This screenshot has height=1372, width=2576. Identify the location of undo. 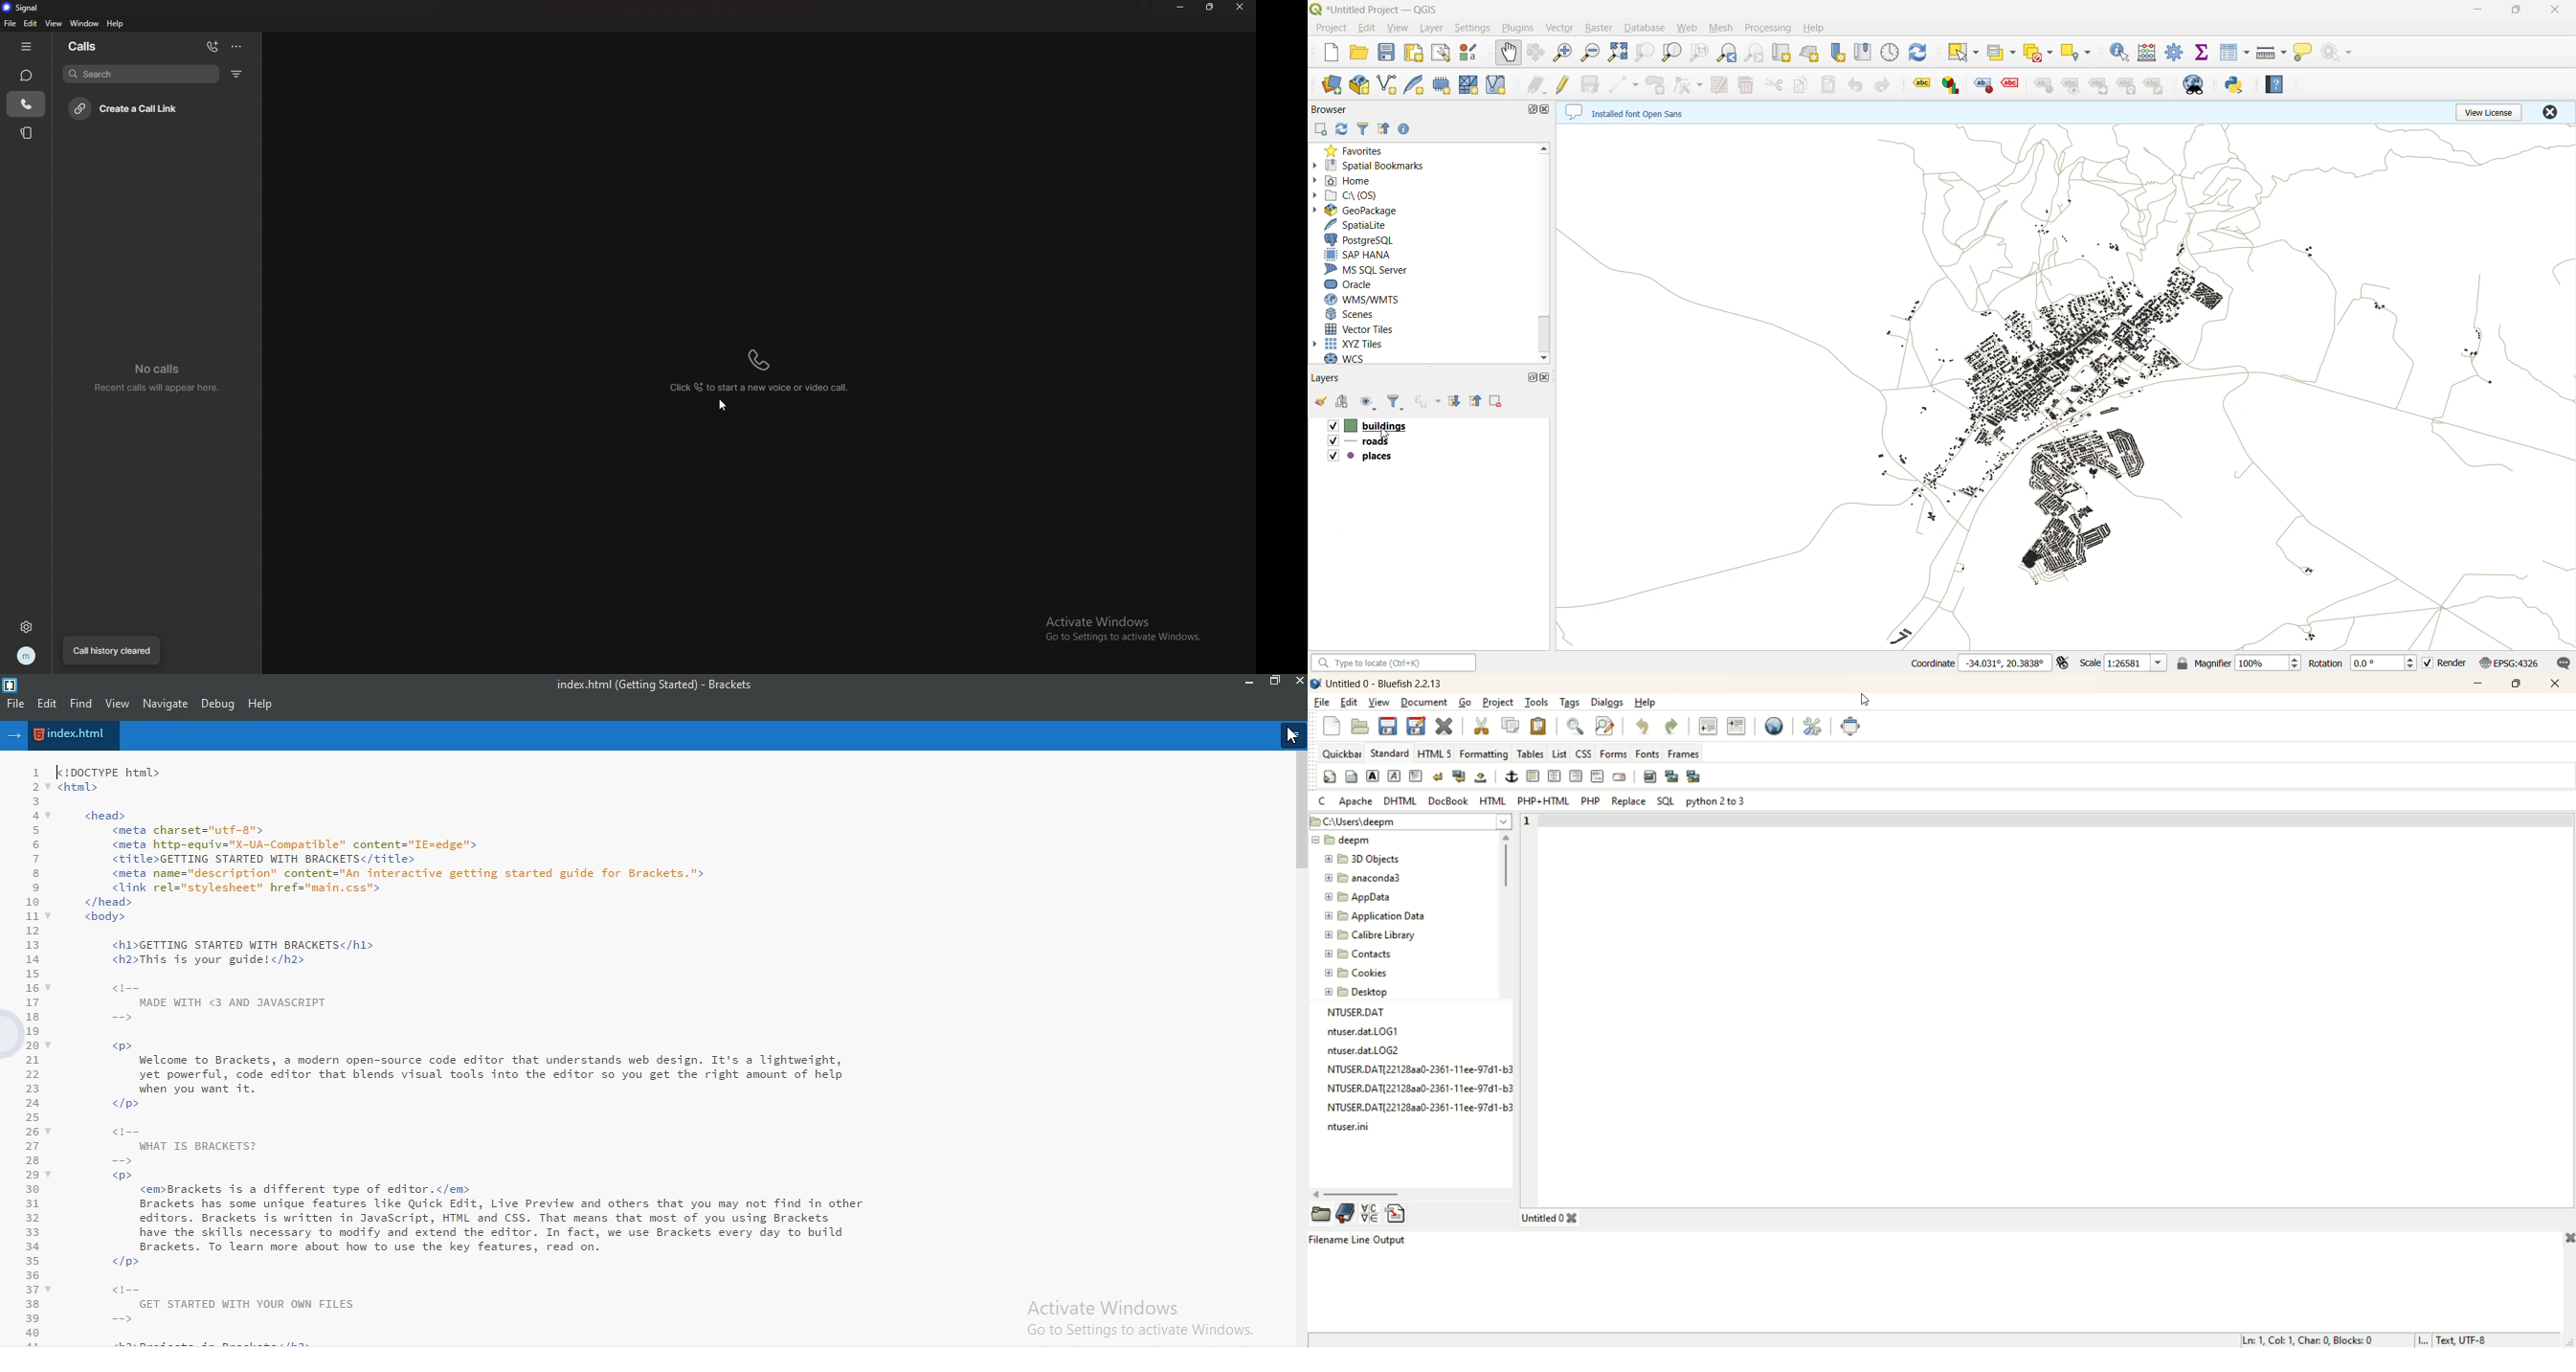
(1645, 727).